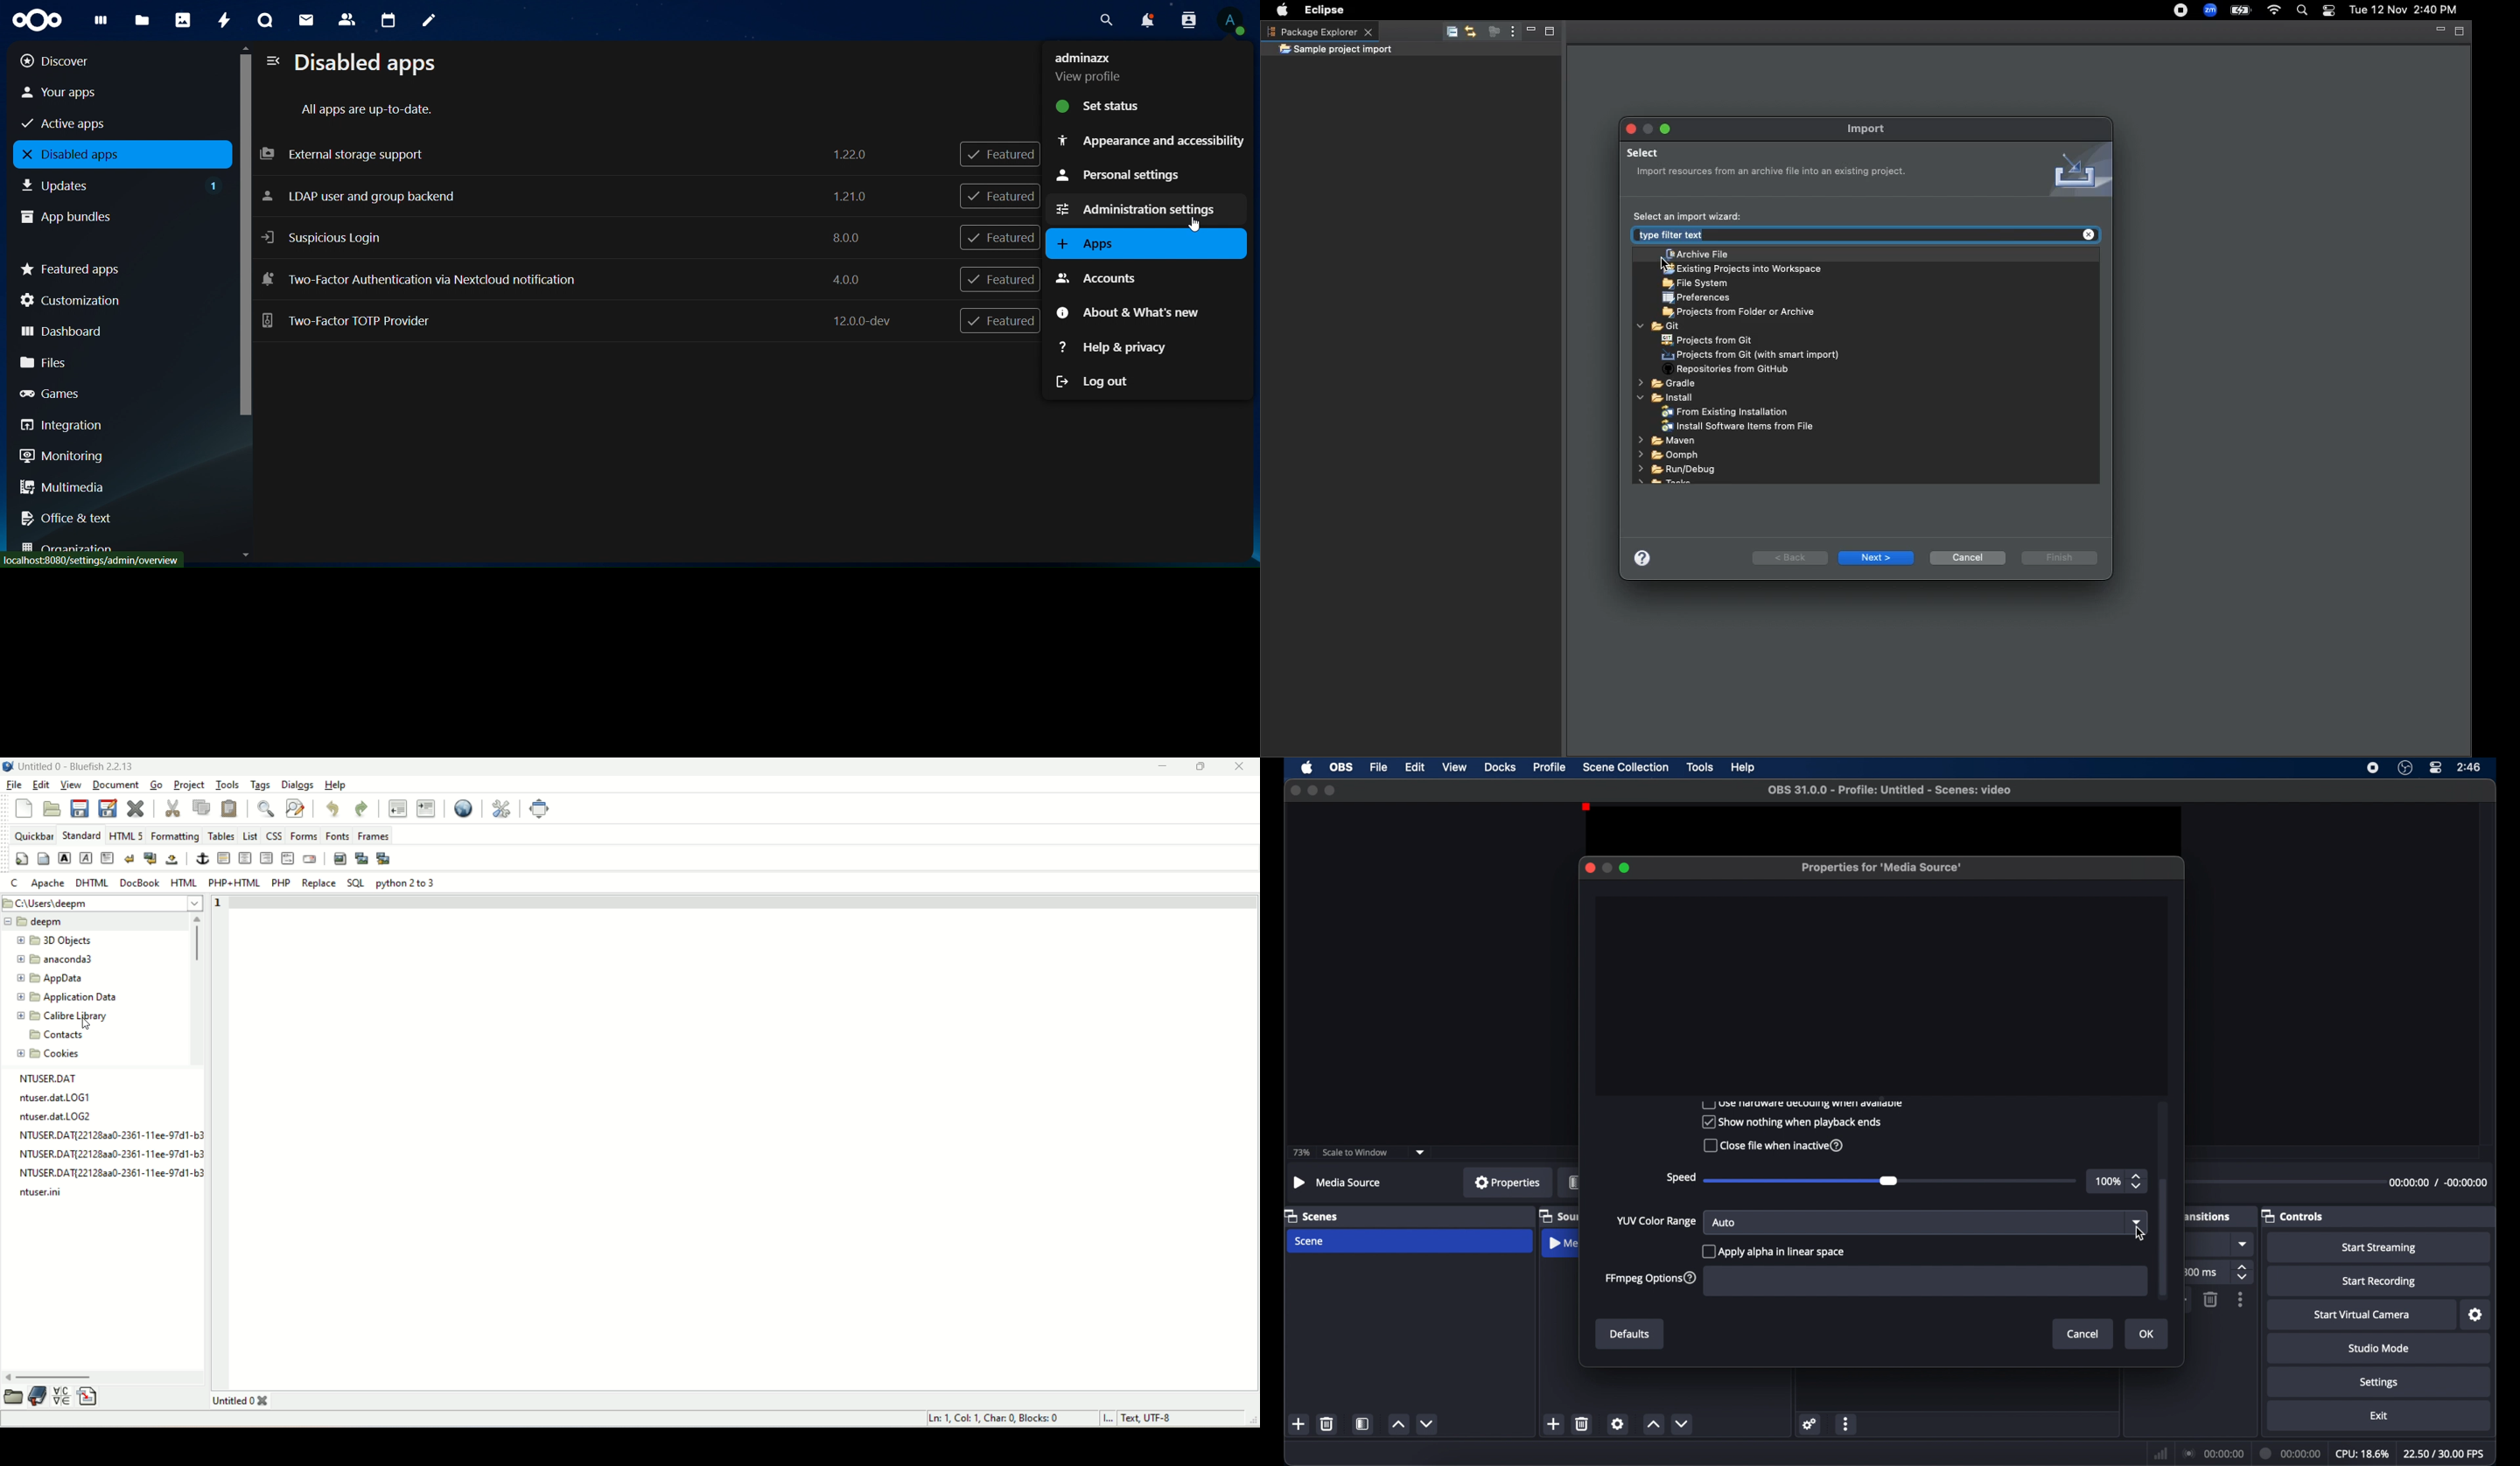 Image resolution: width=2520 pixels, height=1484 pixels. Describe the element at coordinates (49, 883) in the screenshot. I see `apache` at that location.